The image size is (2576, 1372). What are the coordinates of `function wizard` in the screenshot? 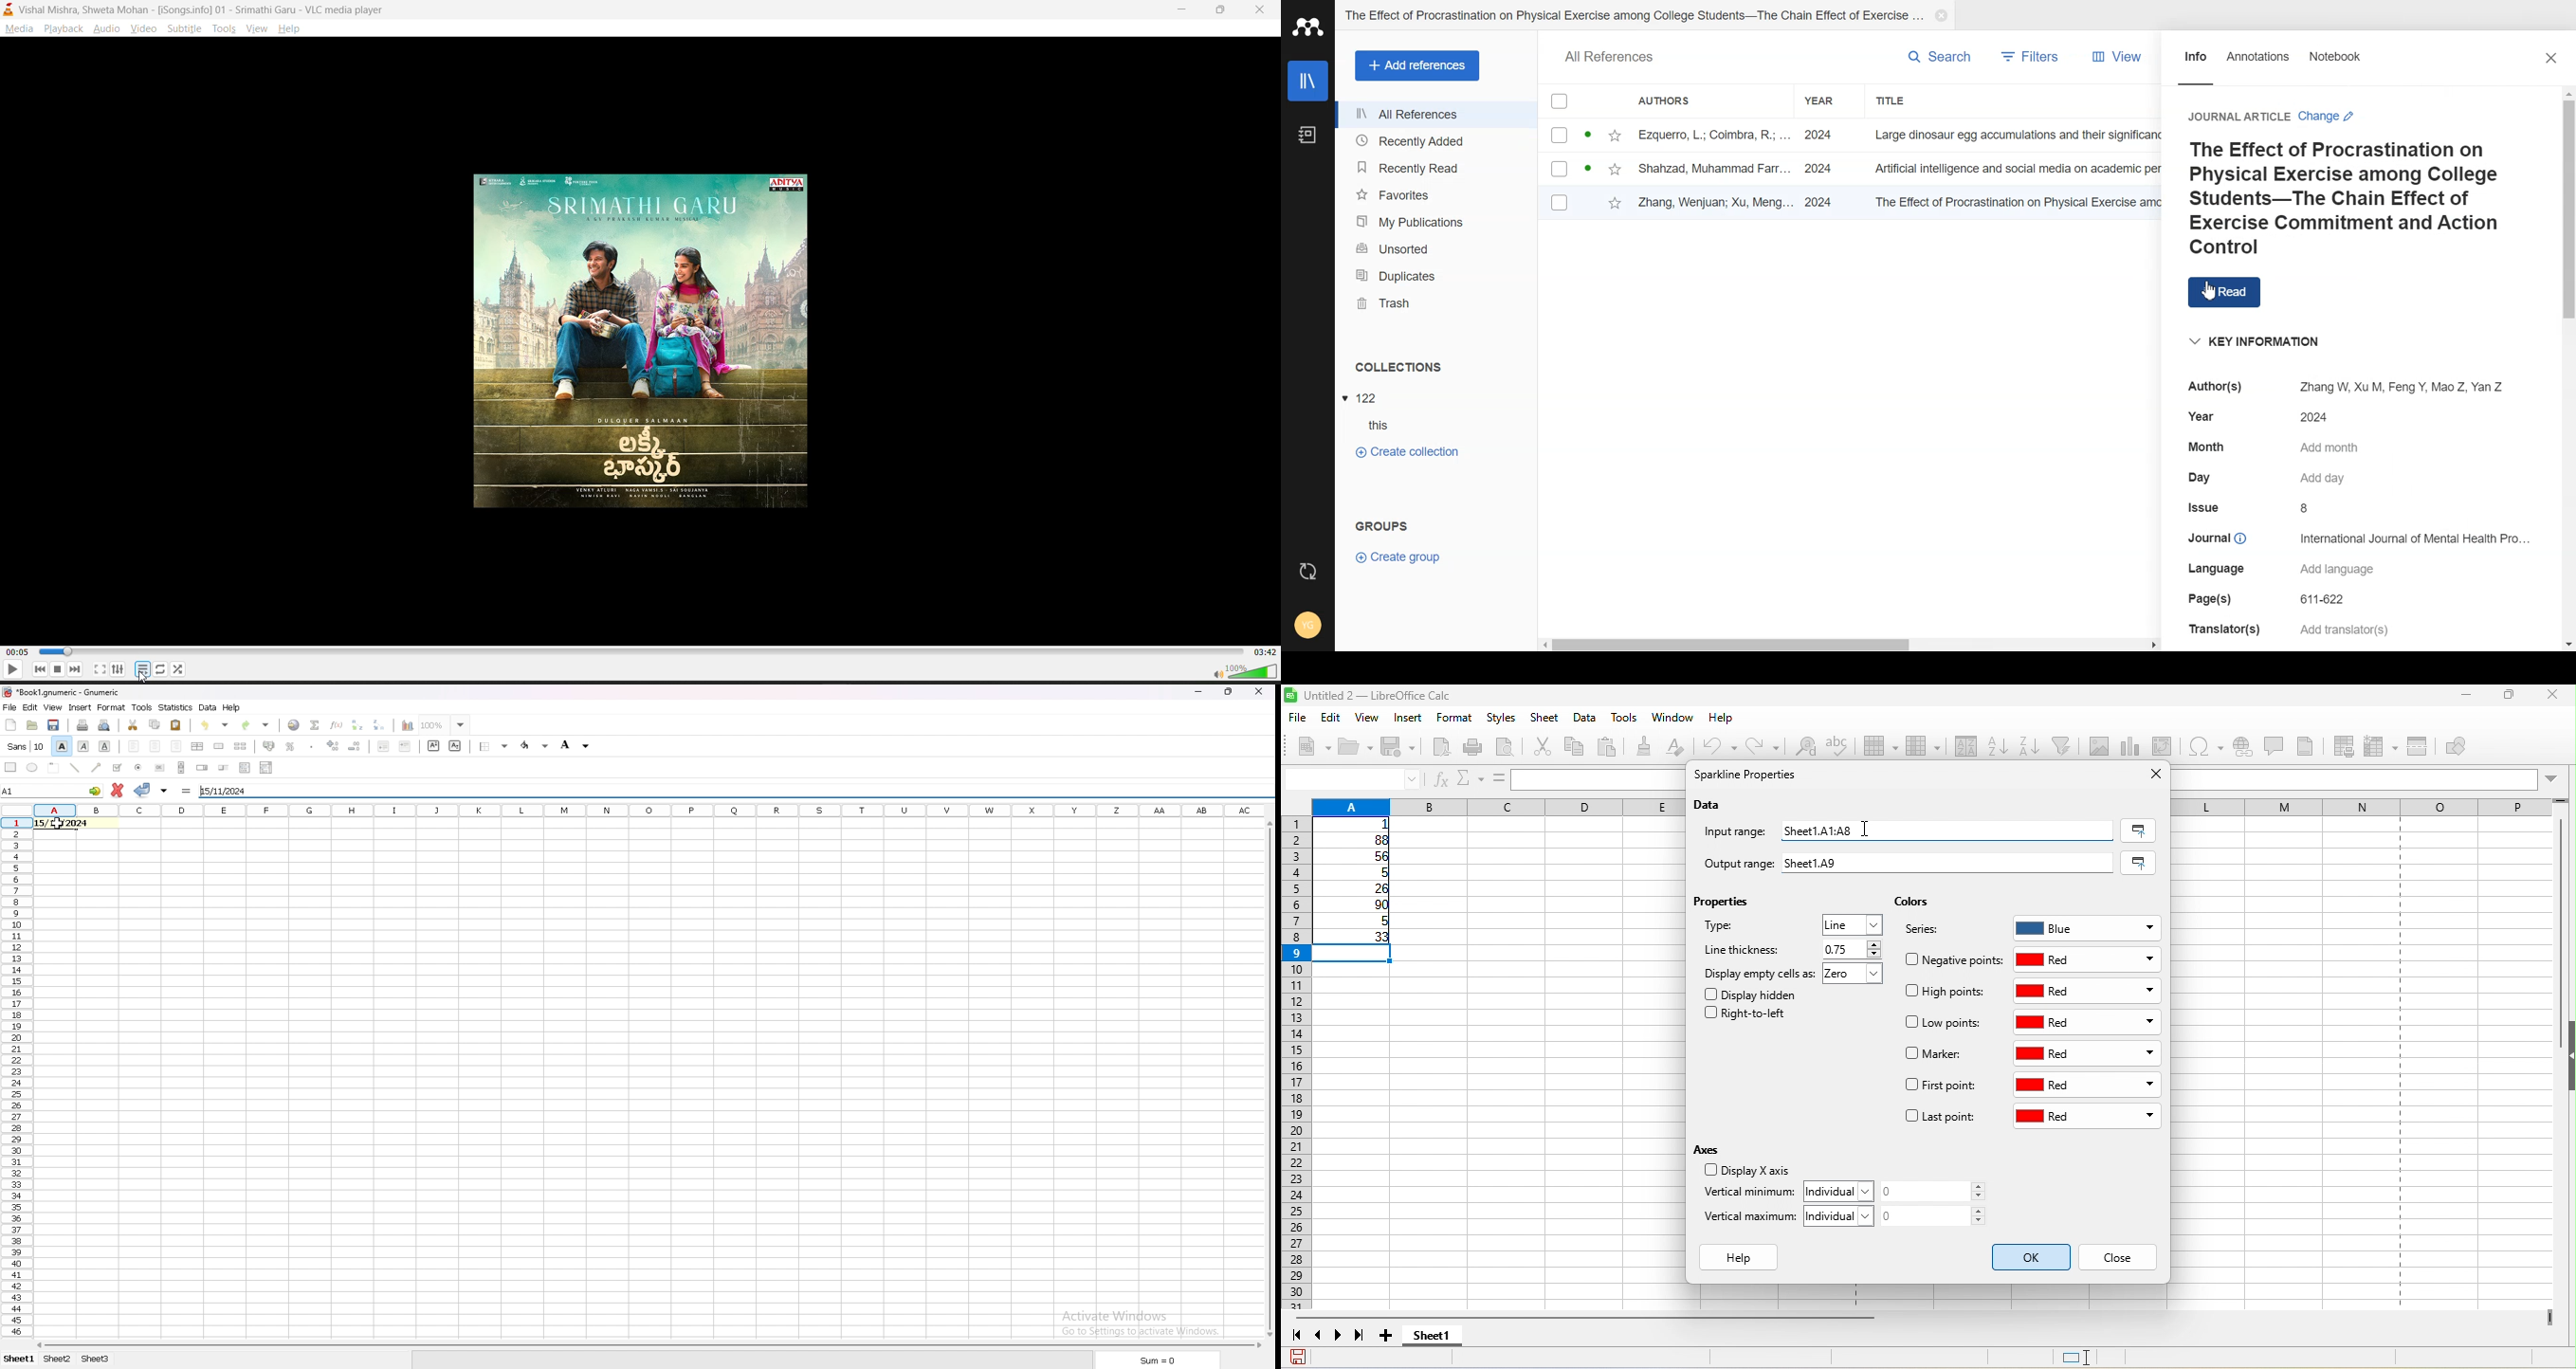 It's located at (1441, 780).